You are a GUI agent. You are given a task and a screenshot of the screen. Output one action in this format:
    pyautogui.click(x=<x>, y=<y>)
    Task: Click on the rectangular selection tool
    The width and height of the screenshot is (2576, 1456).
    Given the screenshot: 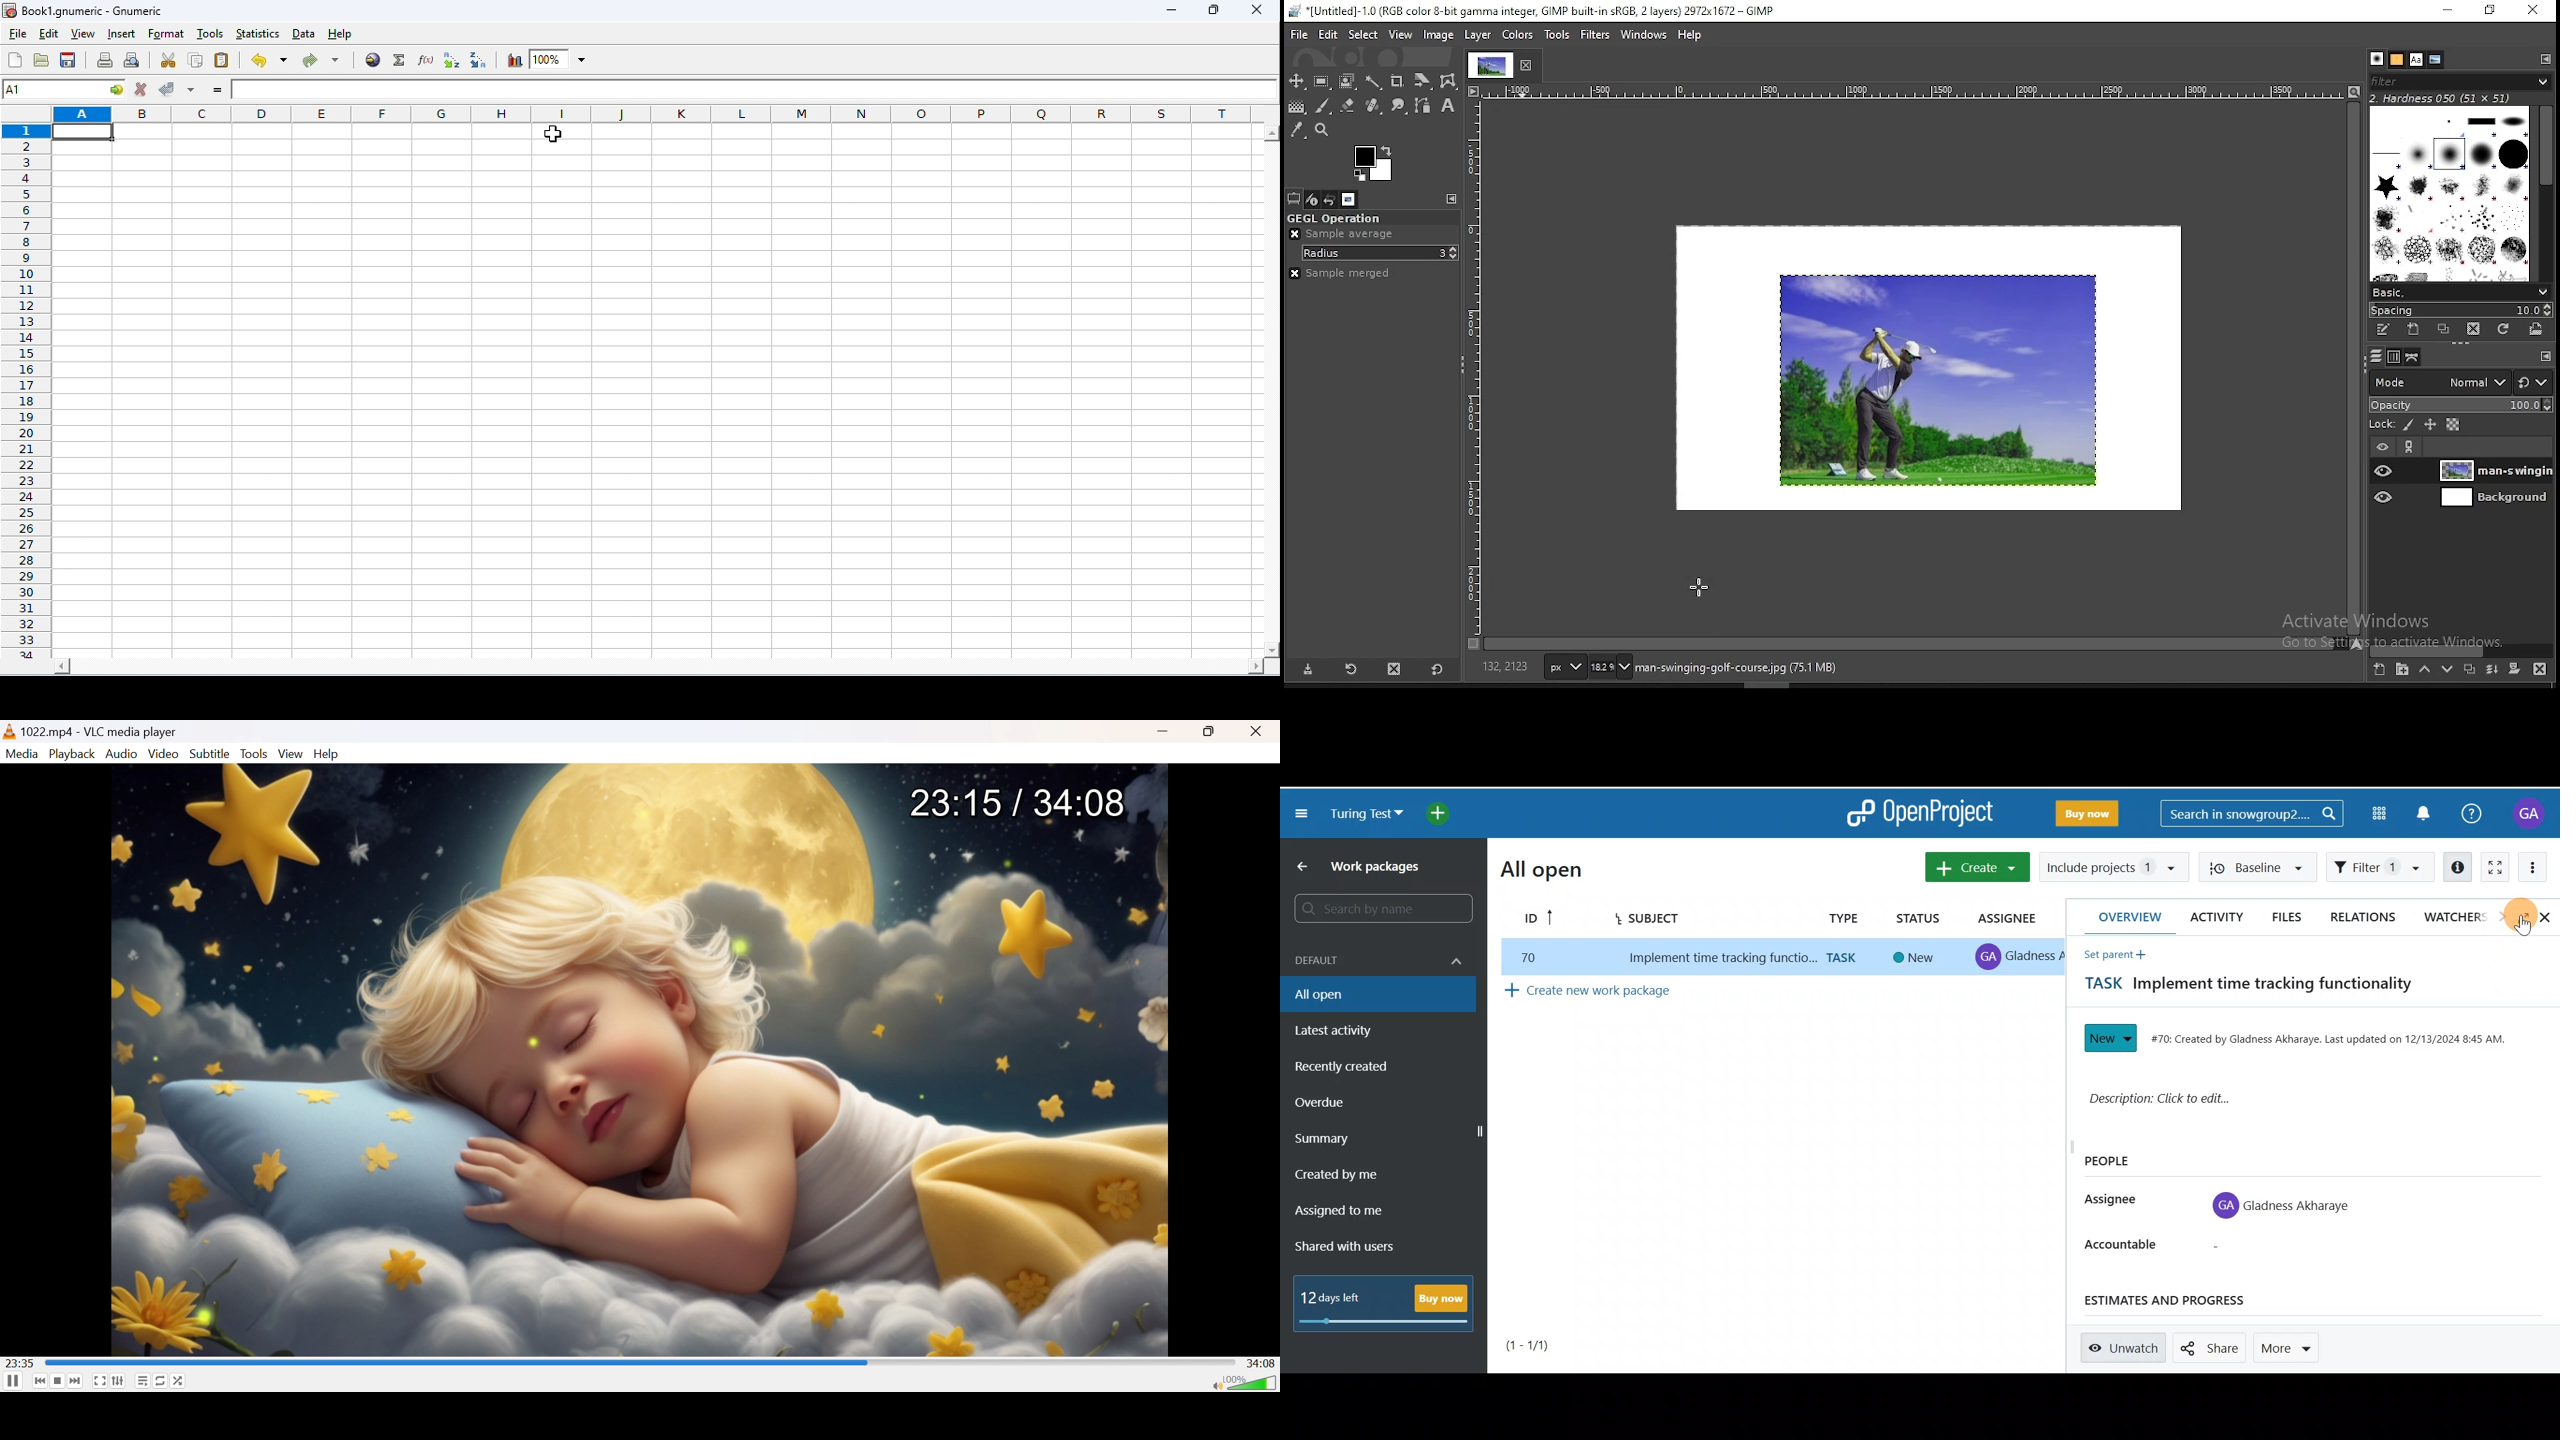 What is the action you would take?
    pyautogui.click(x=1322, y=82)
    